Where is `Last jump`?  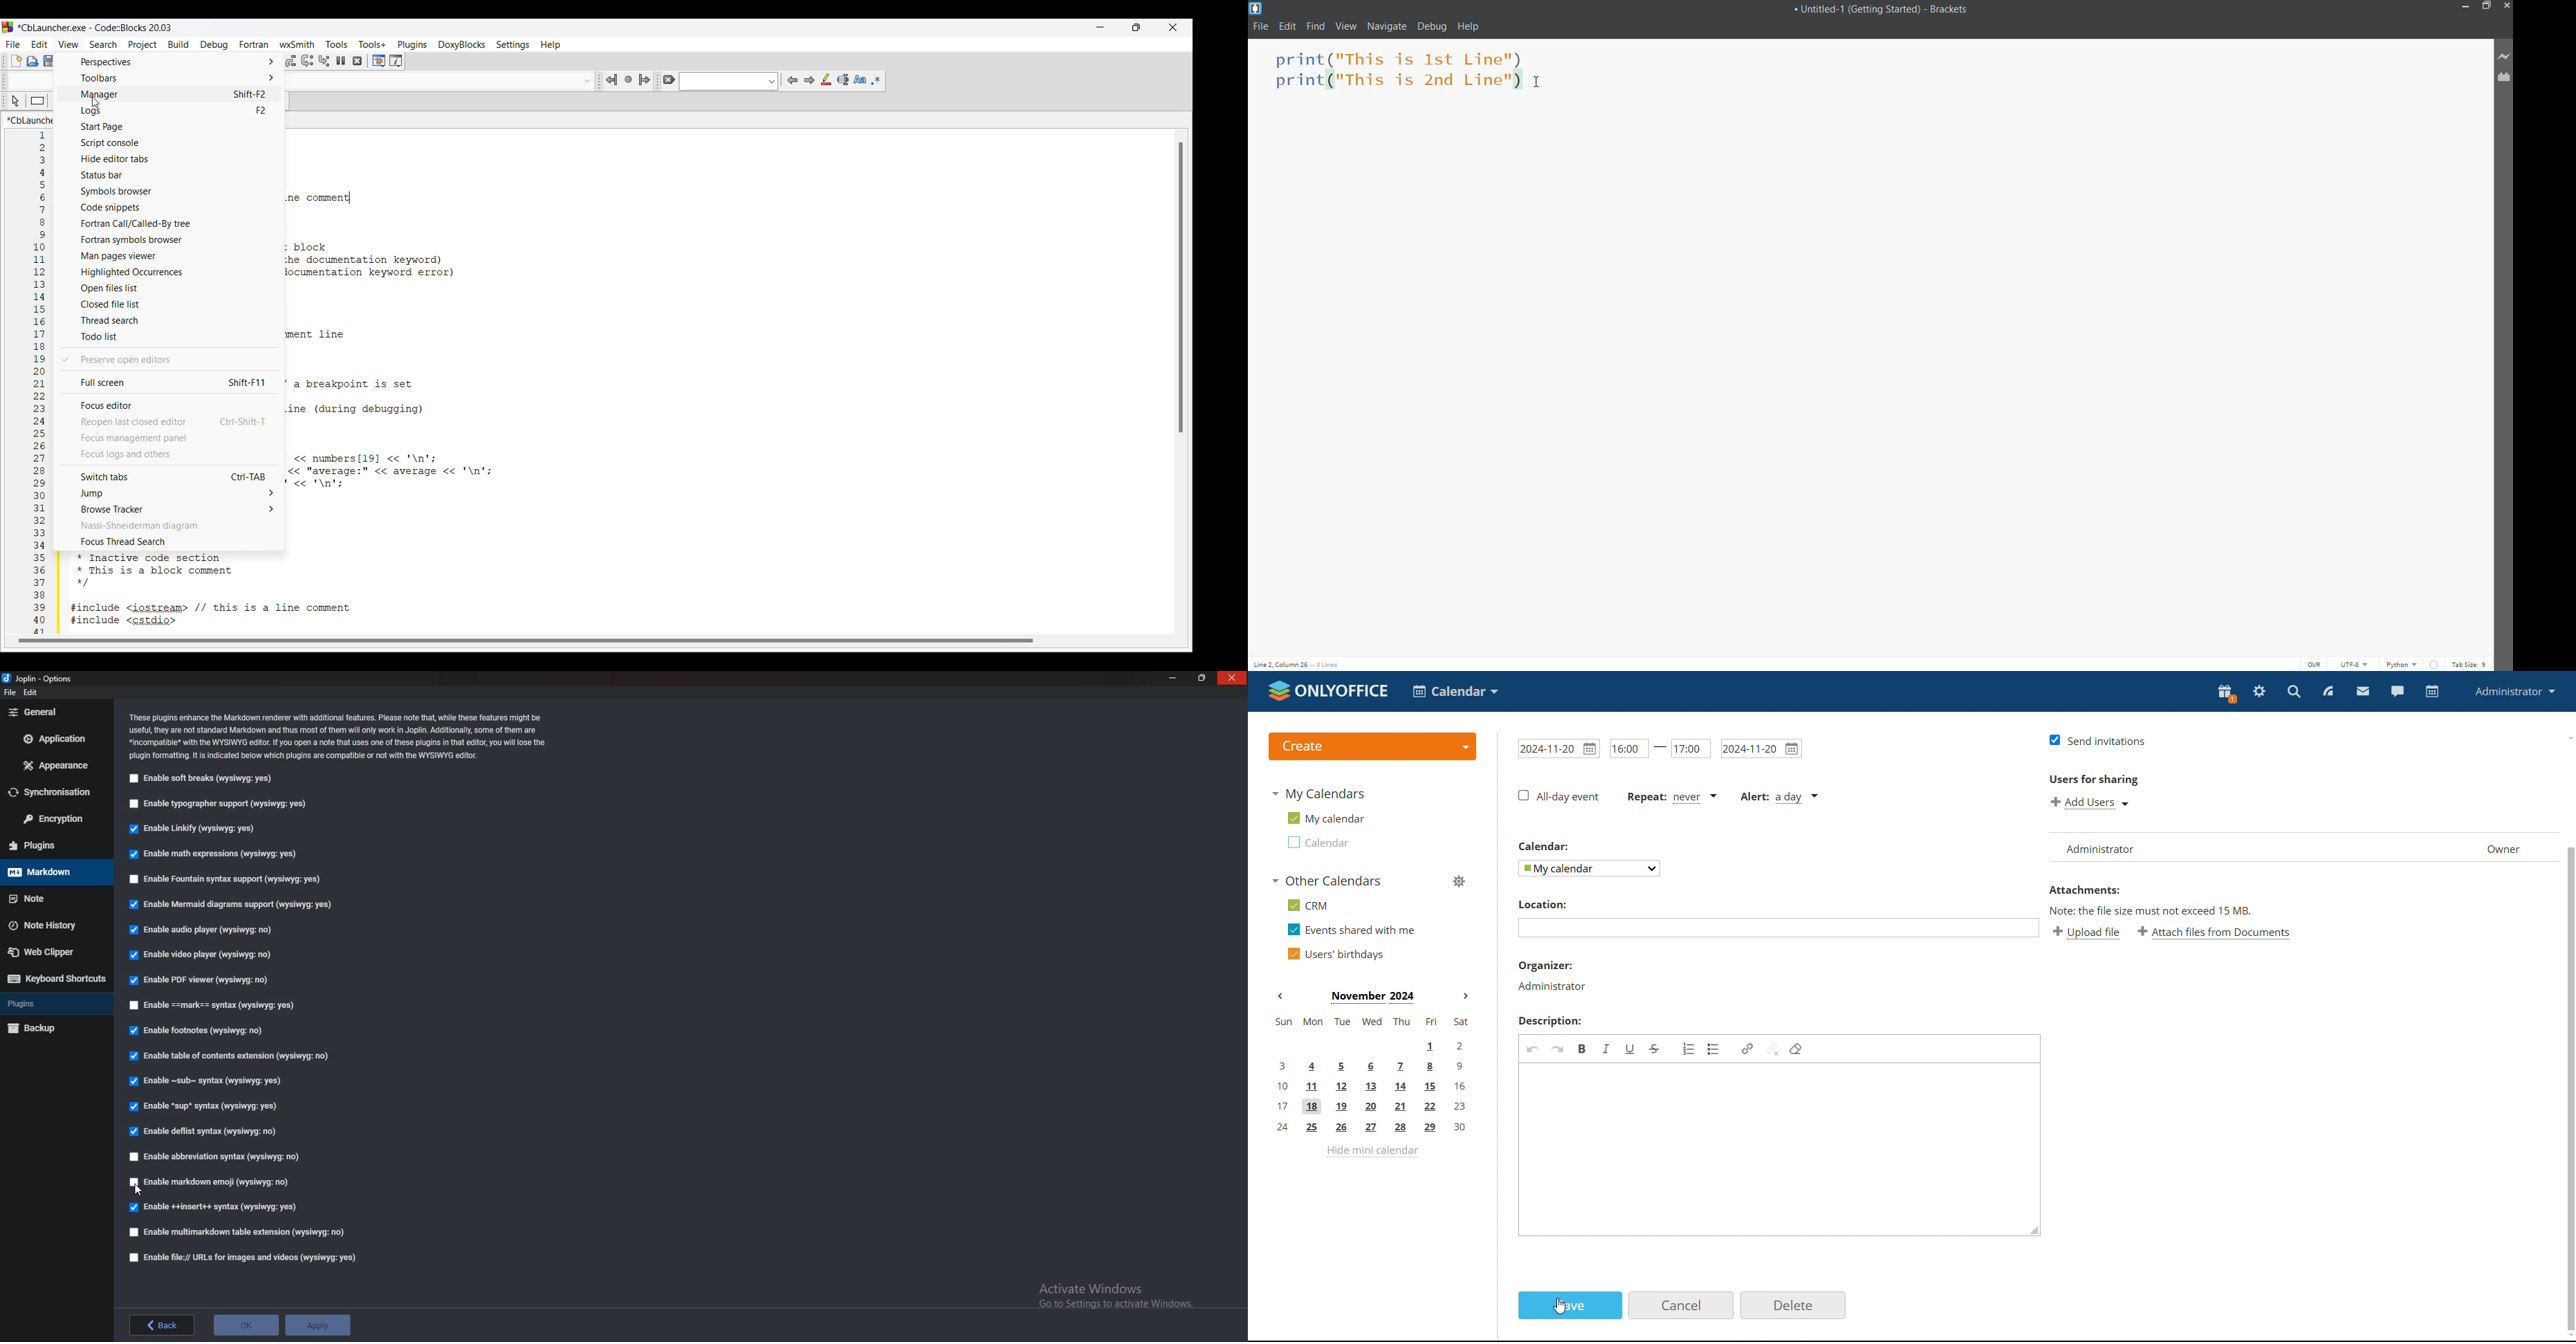 Last jump is located at coordinates (629, 79).